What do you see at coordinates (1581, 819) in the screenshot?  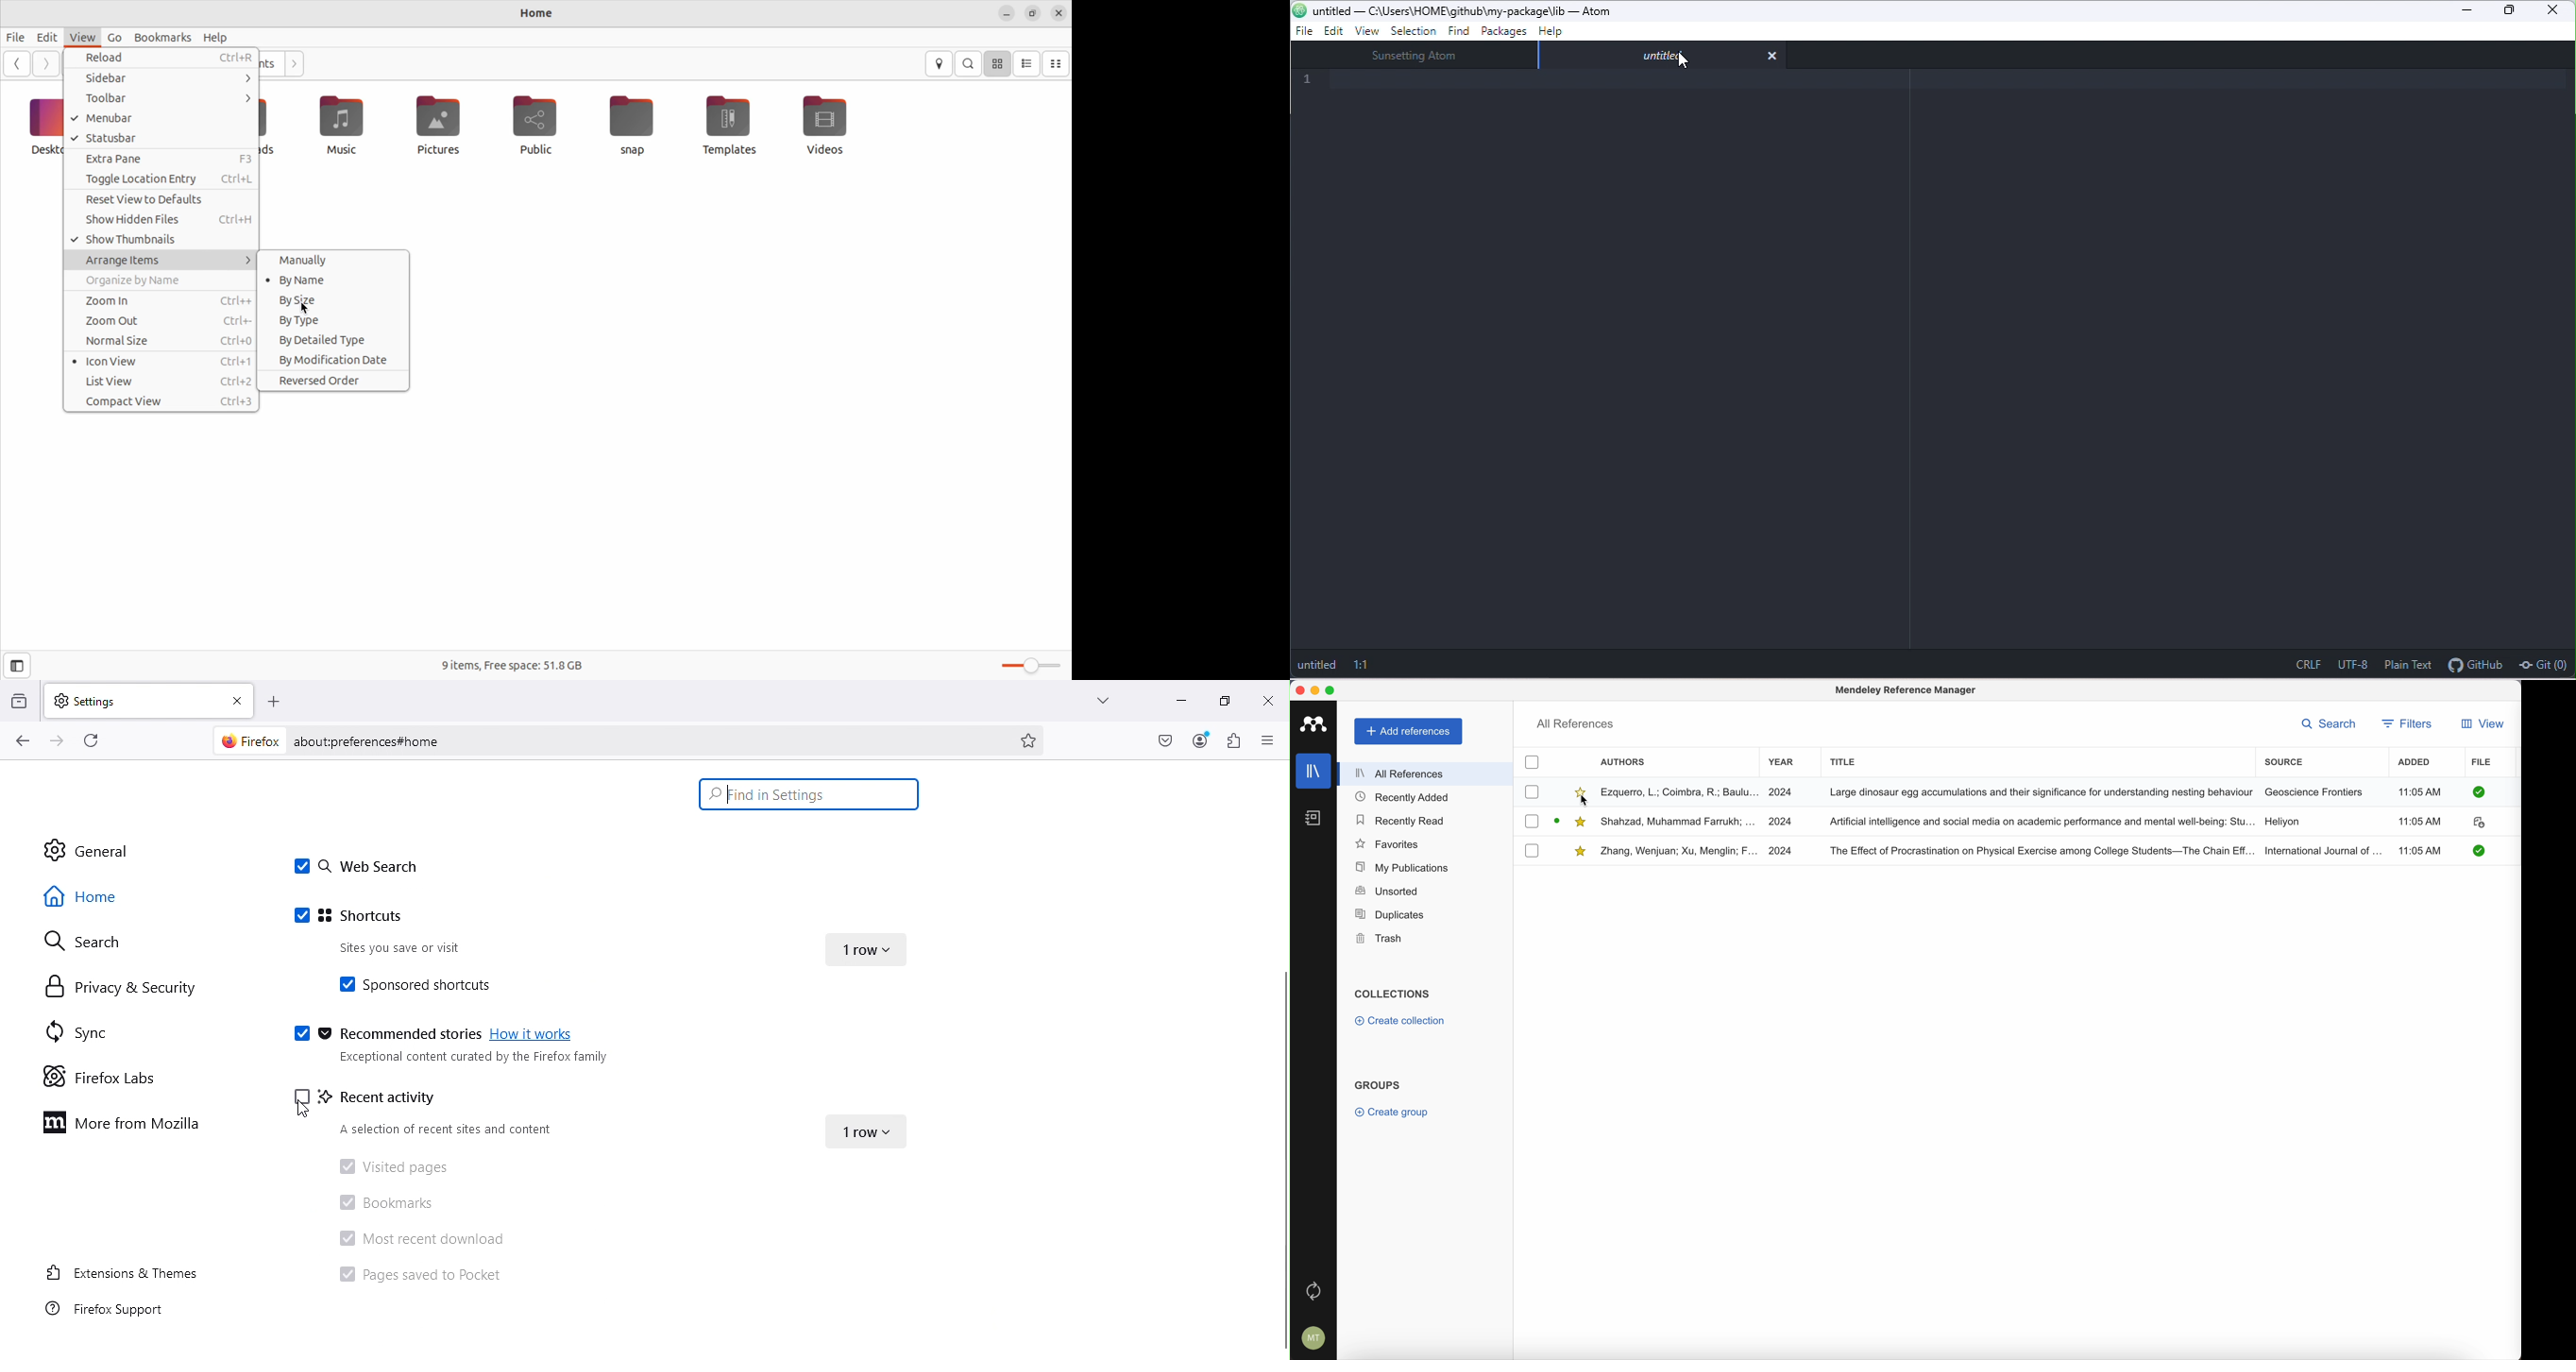 I see `favorite` at bounding box center [1581, 819].